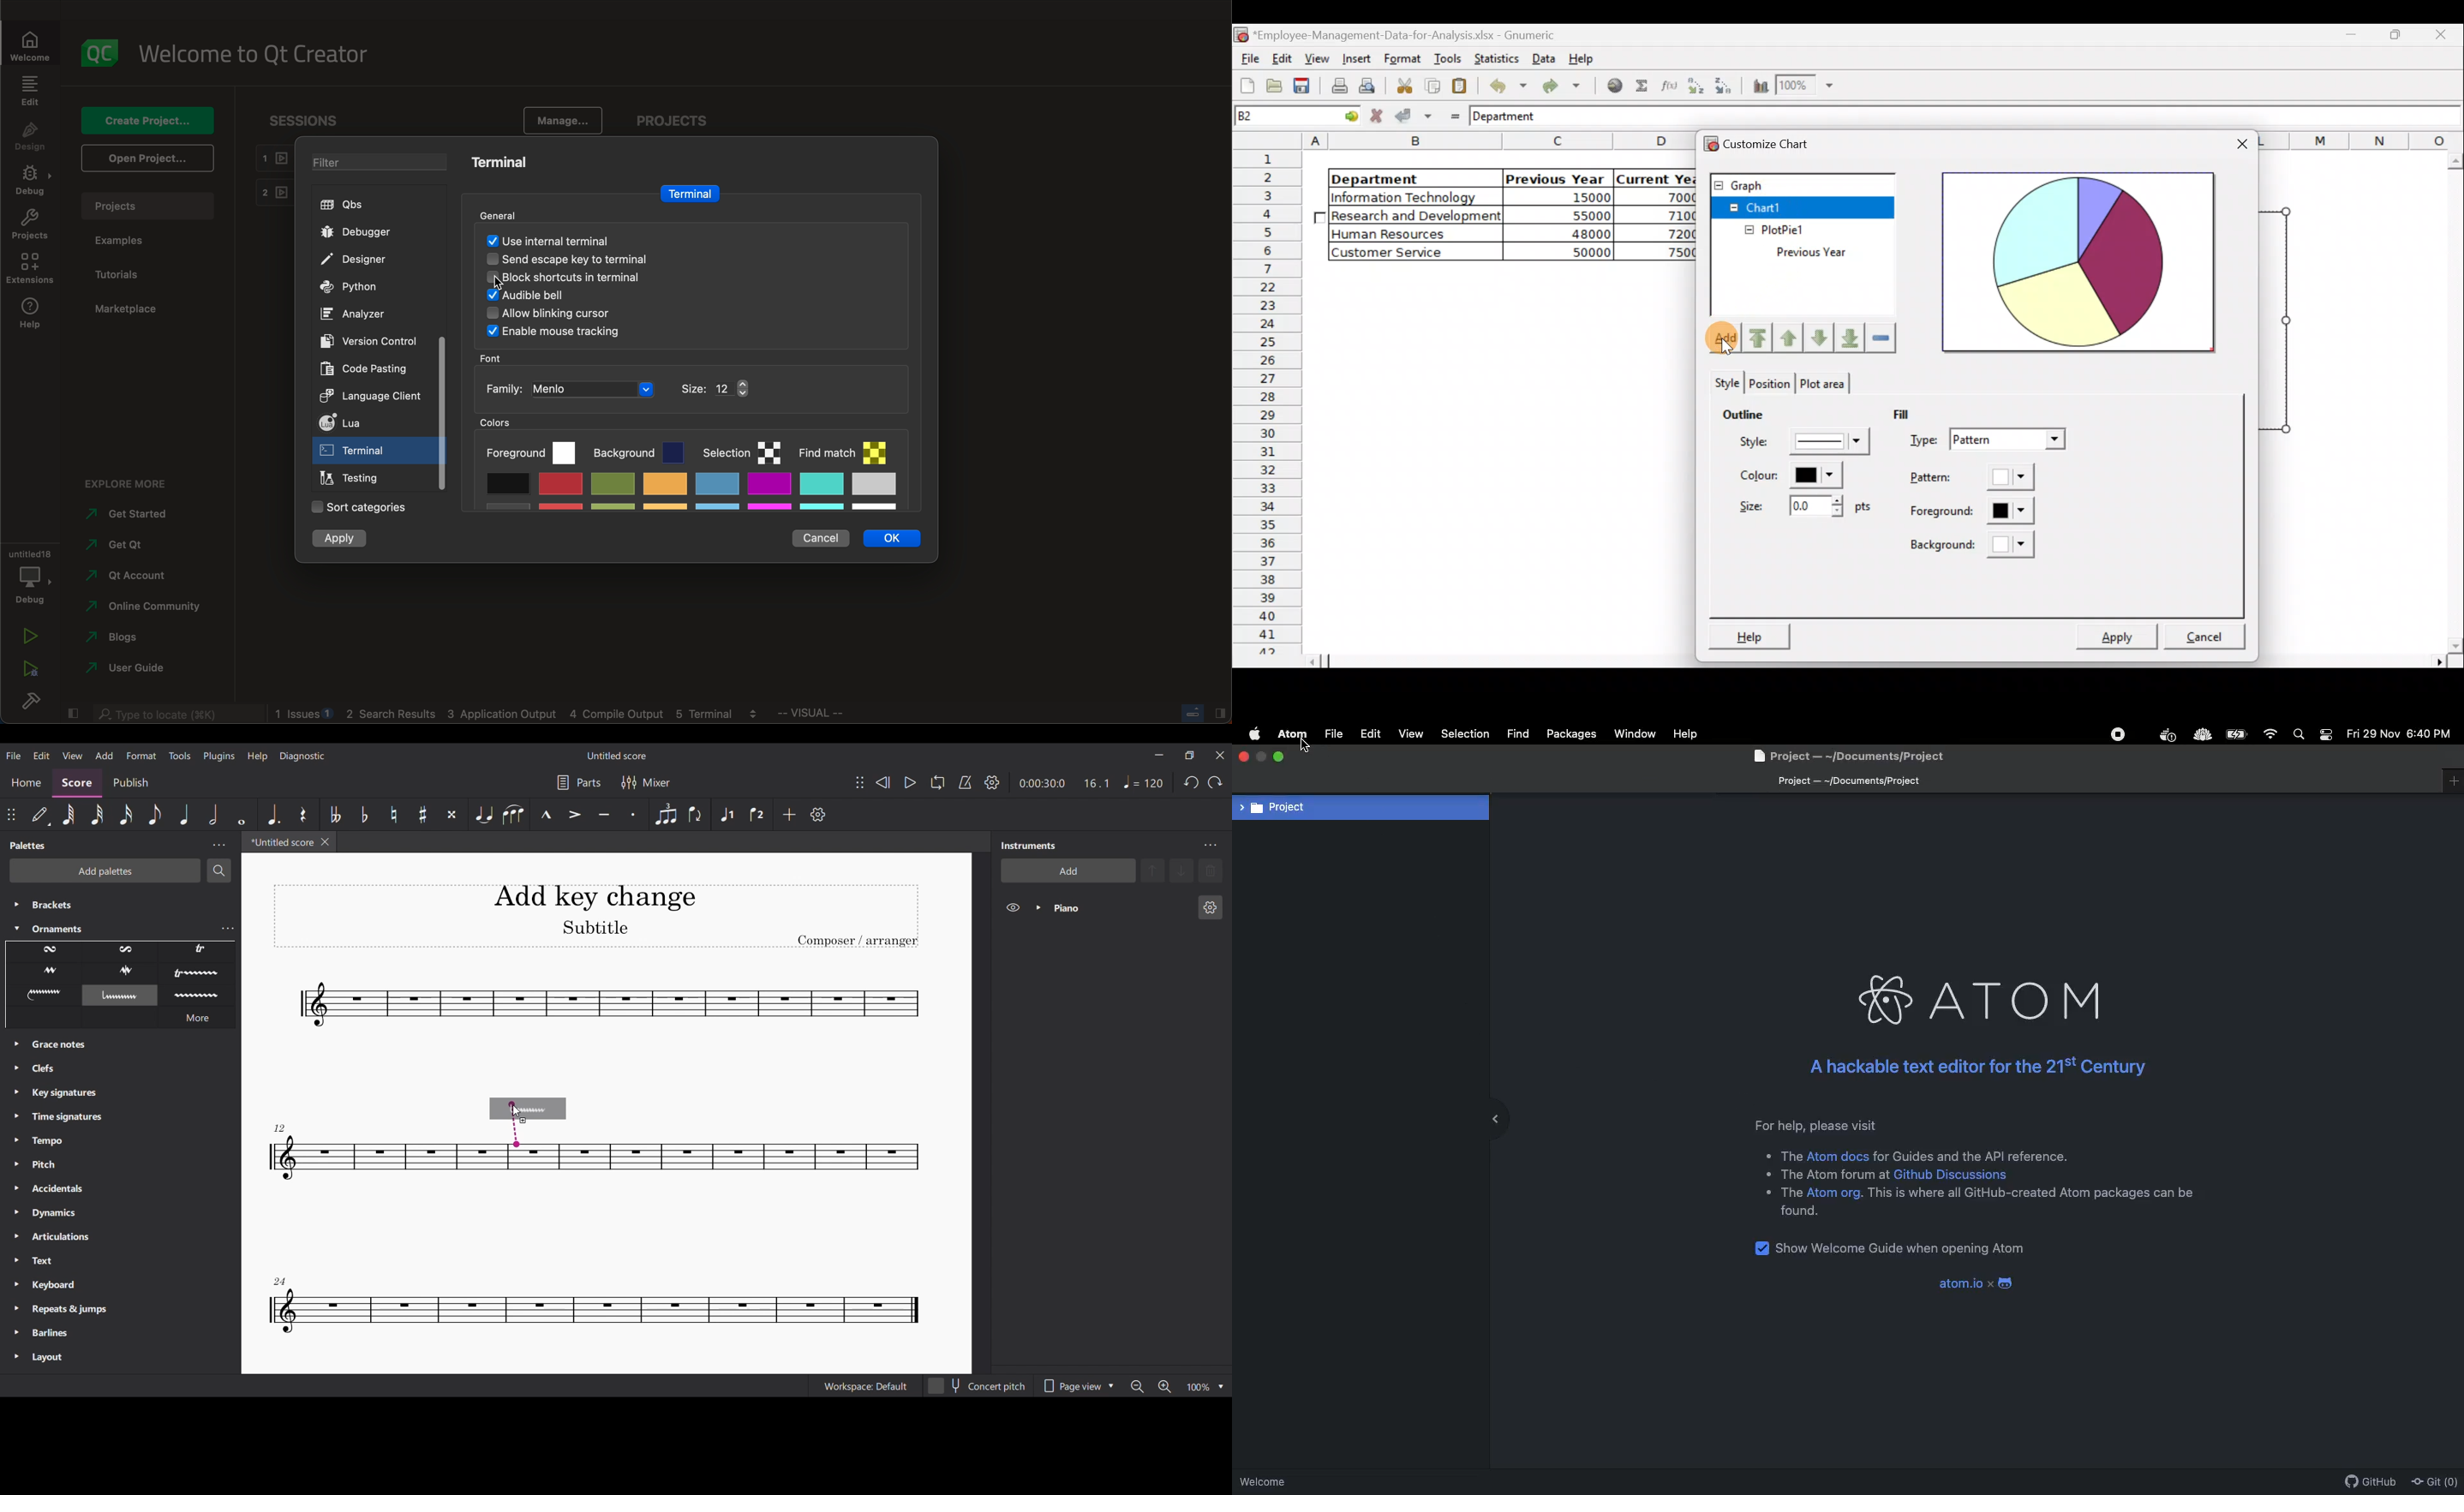 The width and height of the screenshot is (2464, 1512). What do you see at coordinates (1068, 871) in the screenshot?
I see `Add instrument` at bounding box center [1068, 871].